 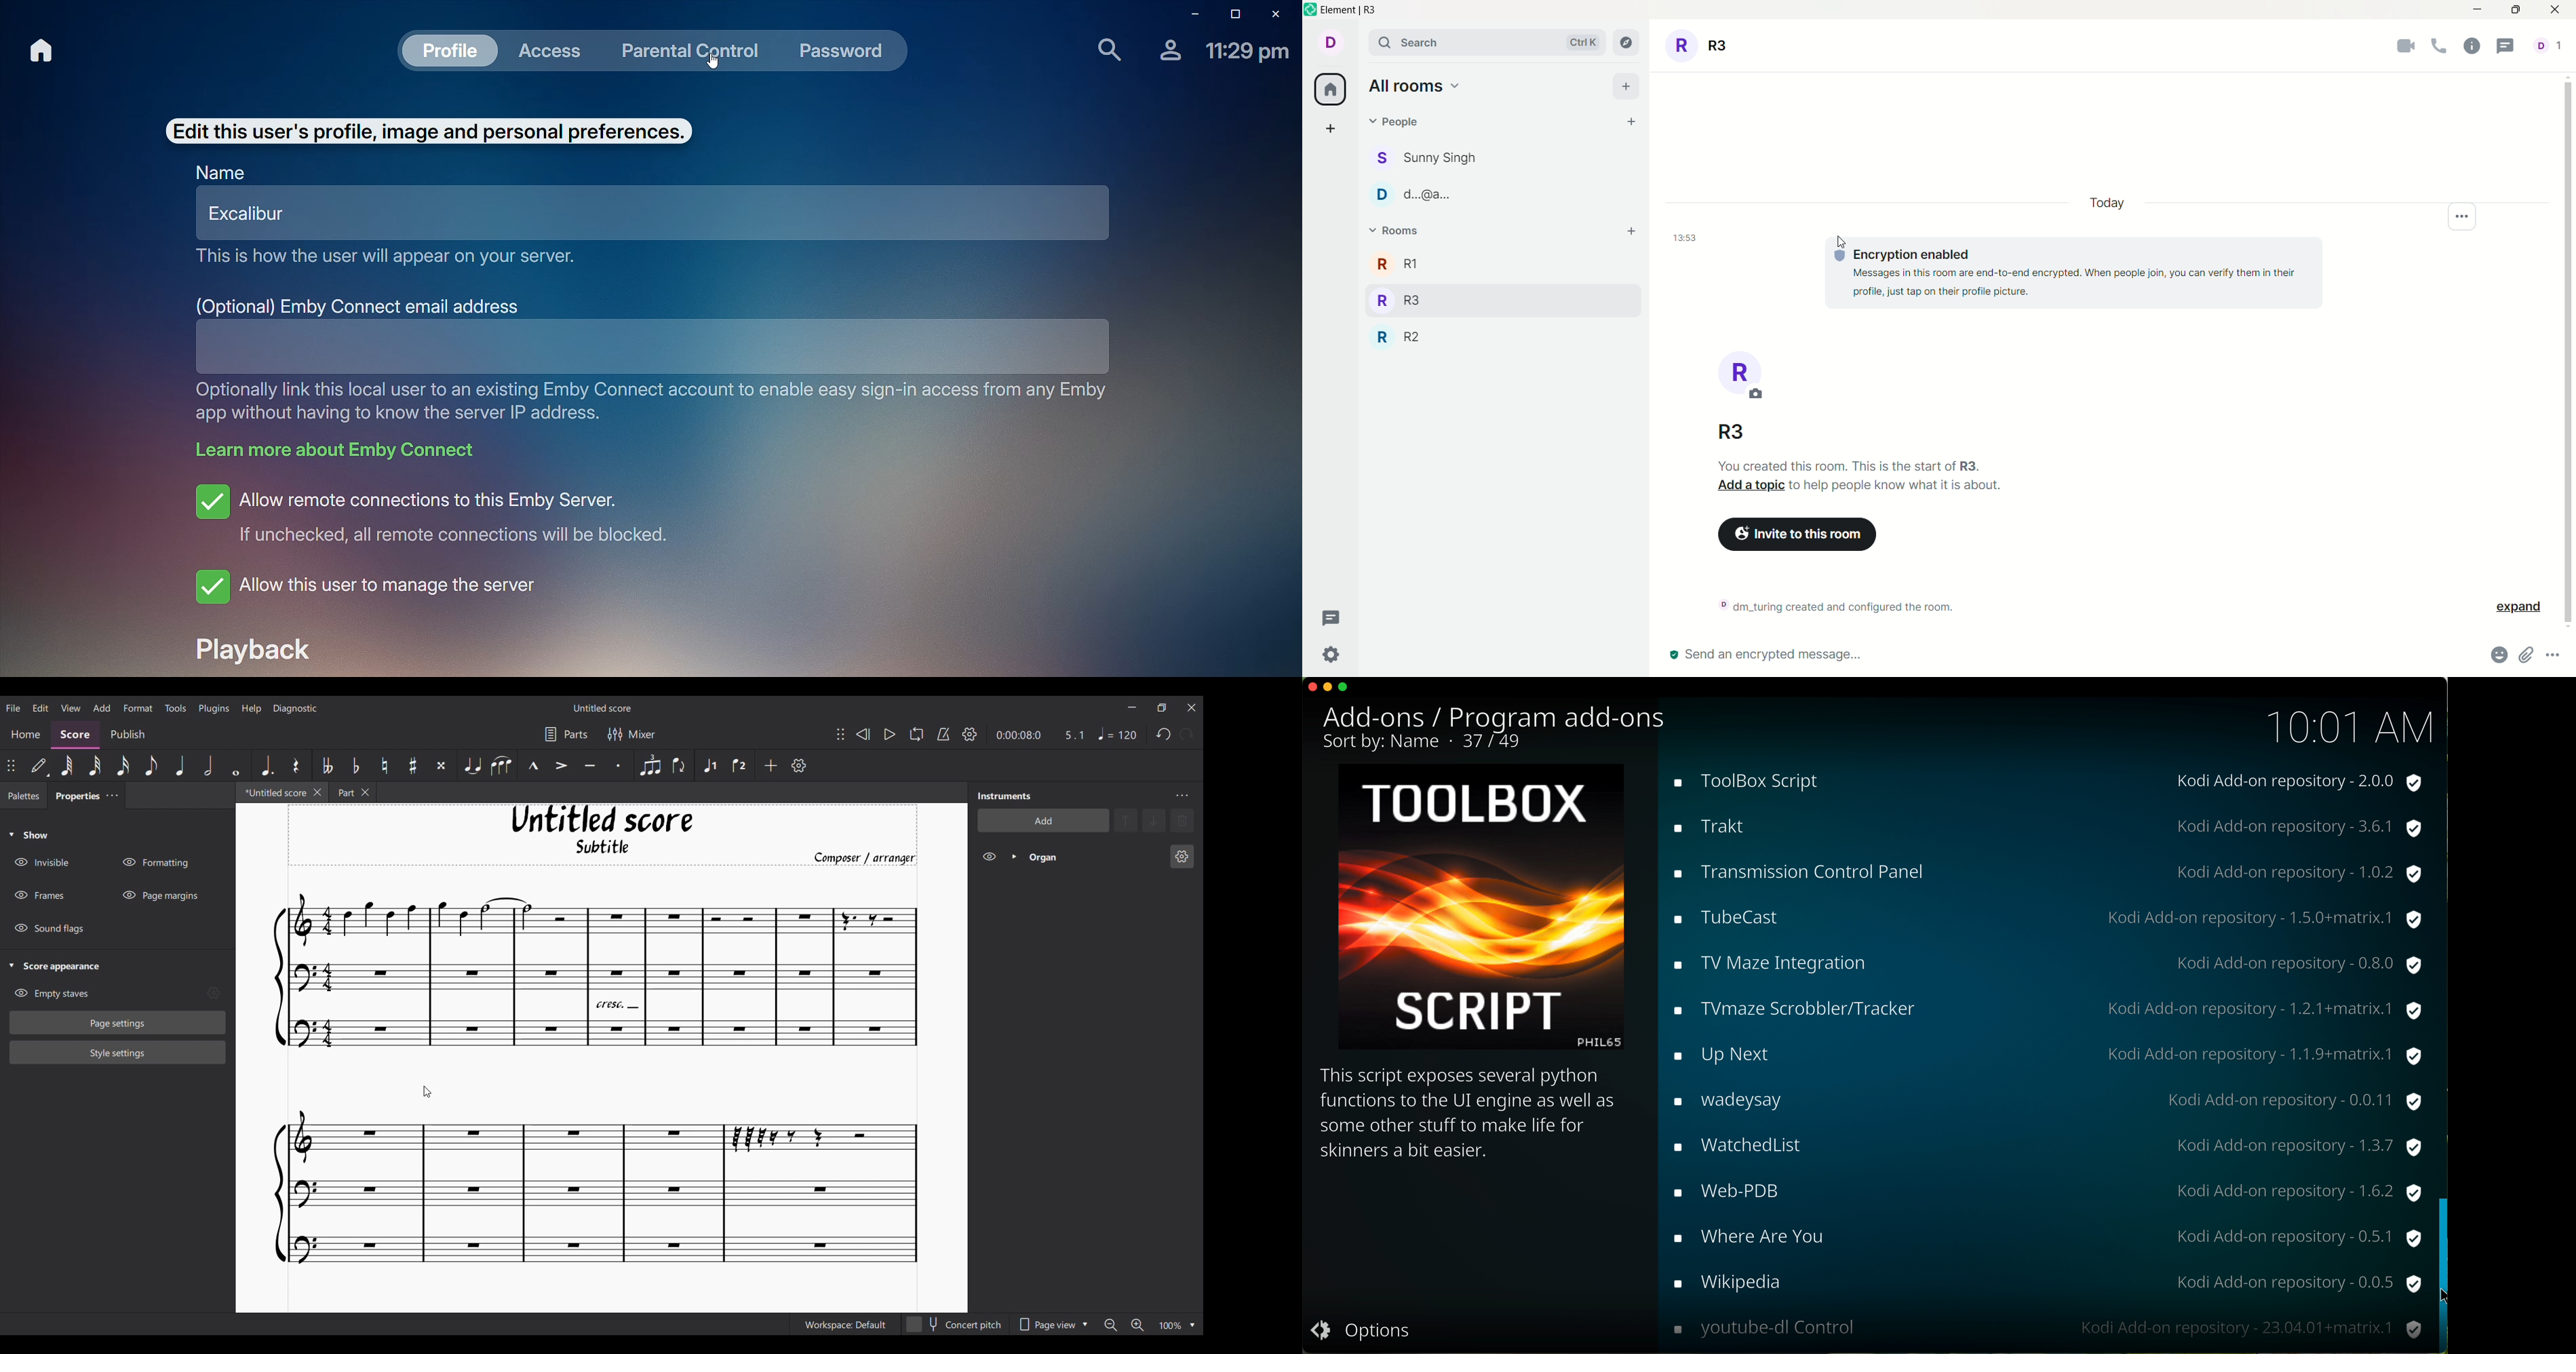 I want to click on minimize, so click(x=2480, y=8).